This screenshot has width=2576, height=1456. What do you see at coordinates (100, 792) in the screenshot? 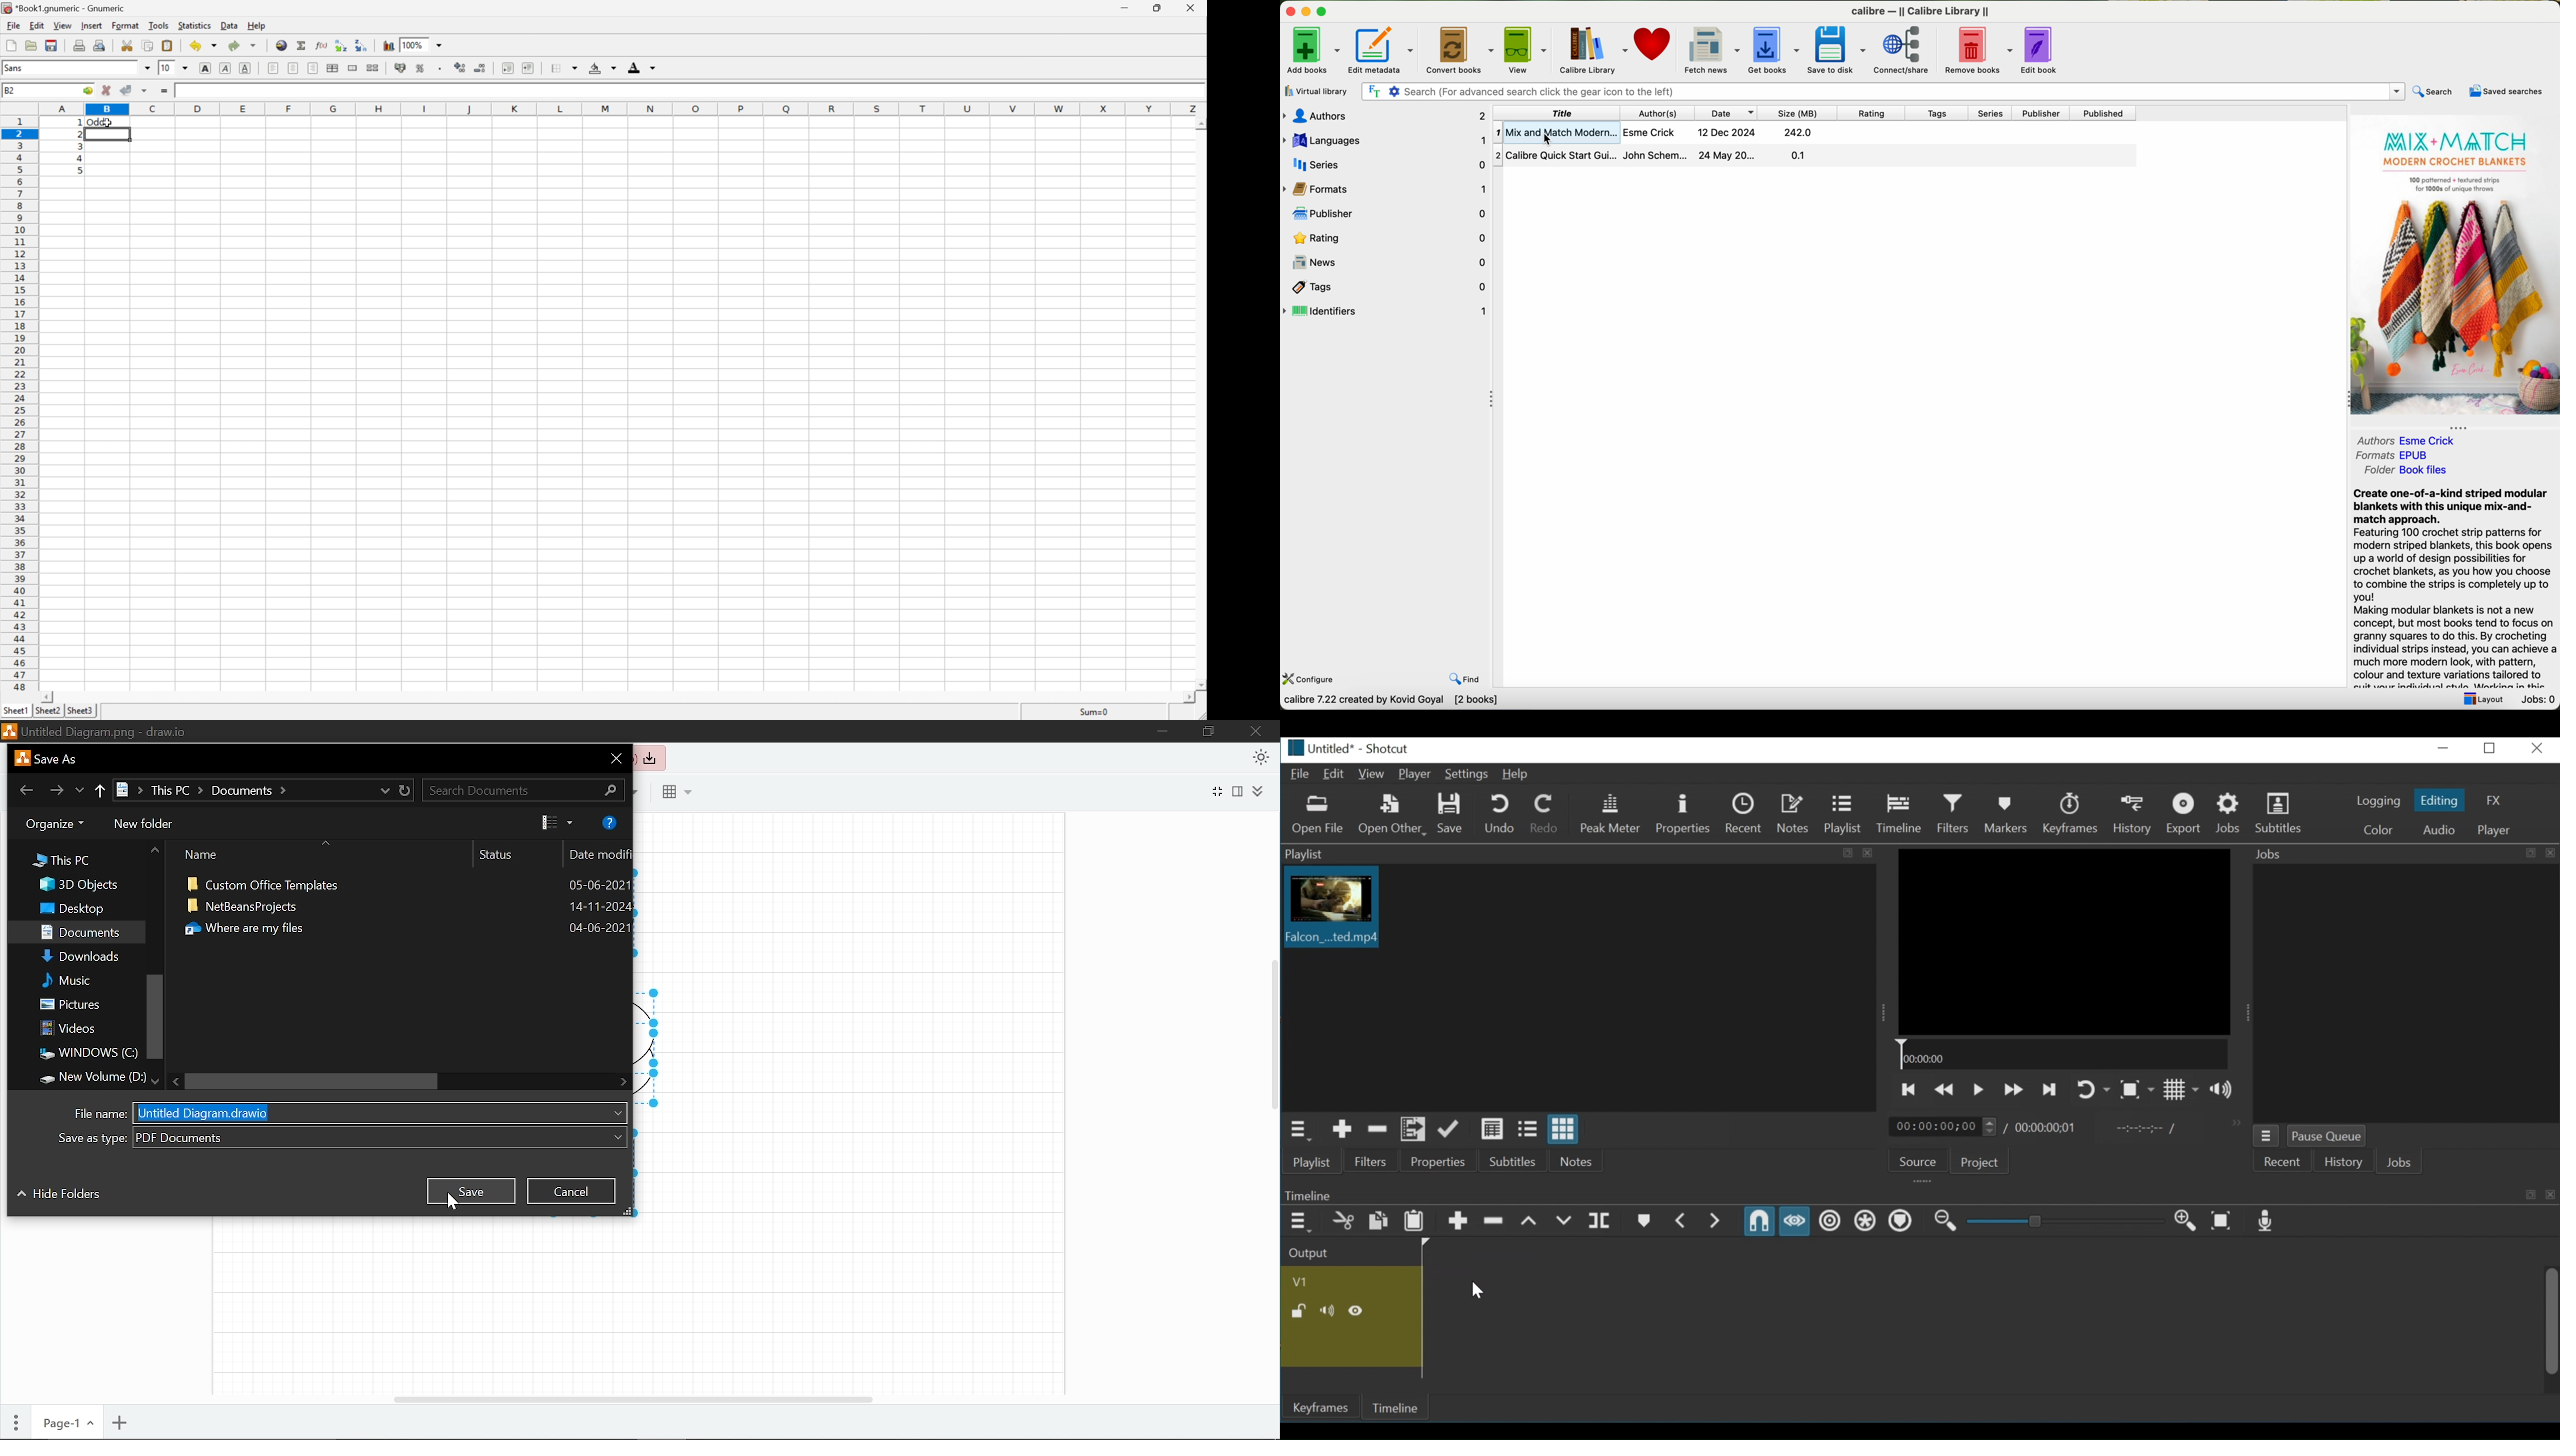
I see `Up to "This PC"` at bounding box center [100, 792].